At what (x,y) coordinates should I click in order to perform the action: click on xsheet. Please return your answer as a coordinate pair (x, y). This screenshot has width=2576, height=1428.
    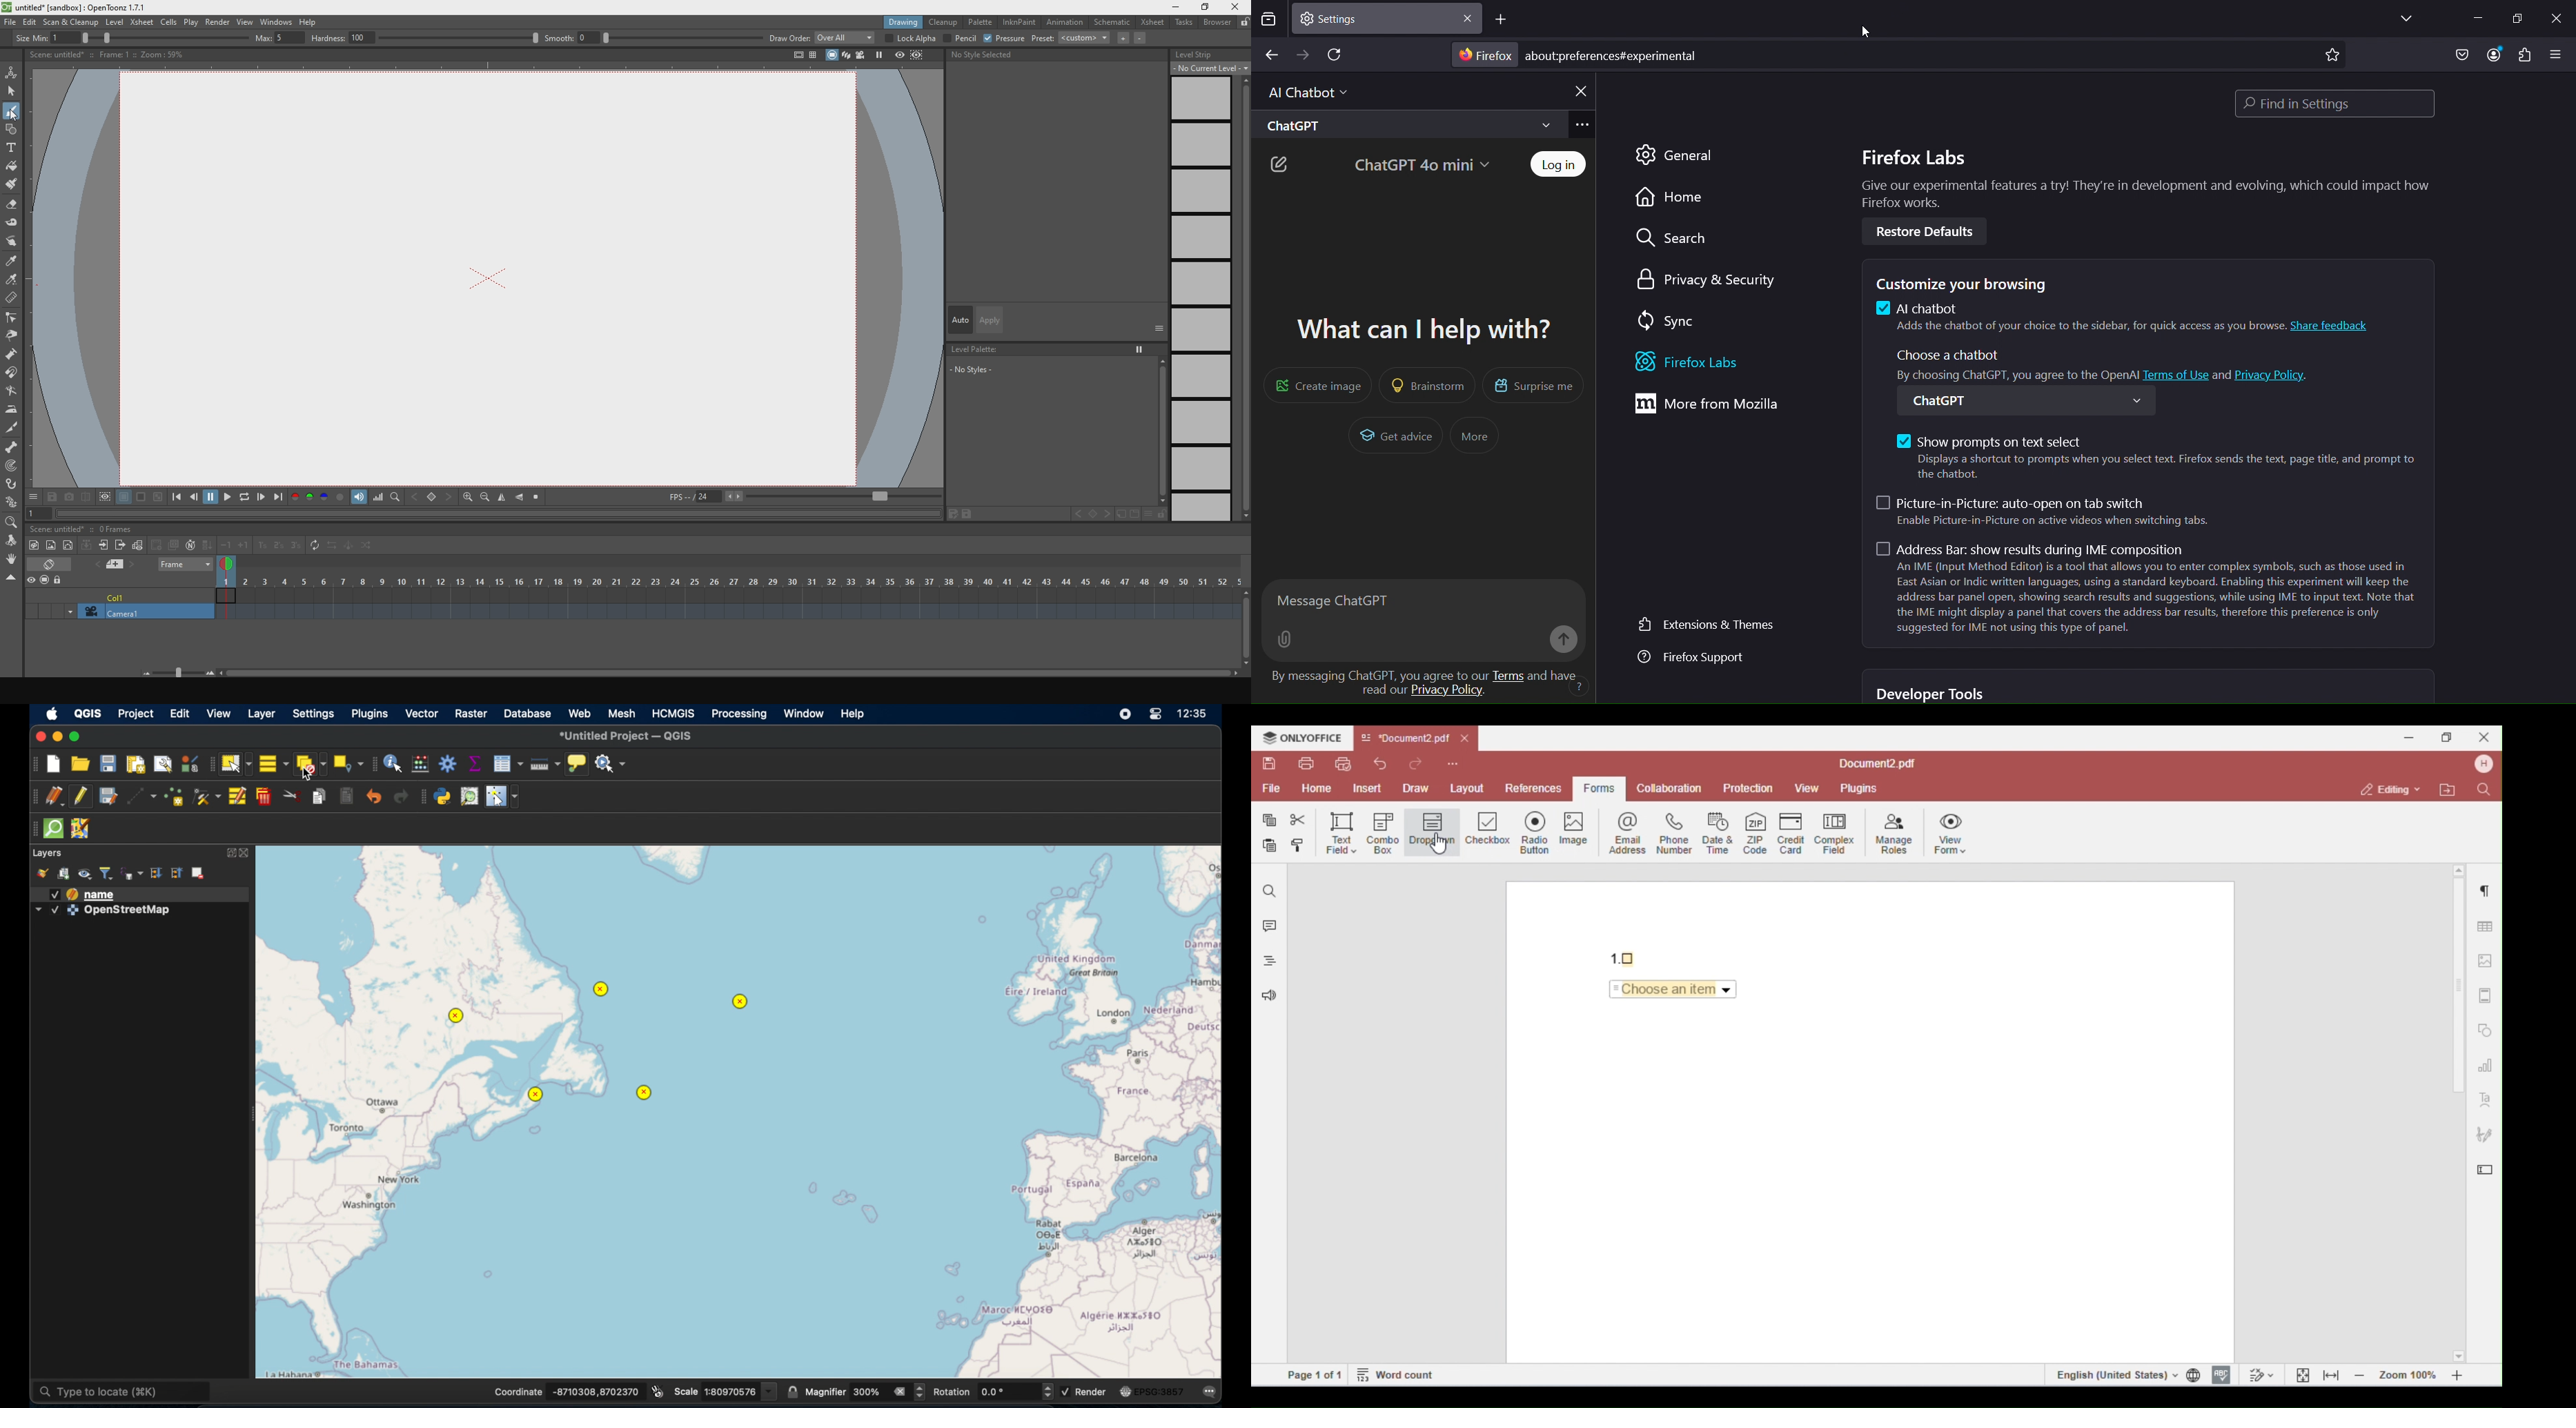
    Looking at the image, I should click on (141, 22).